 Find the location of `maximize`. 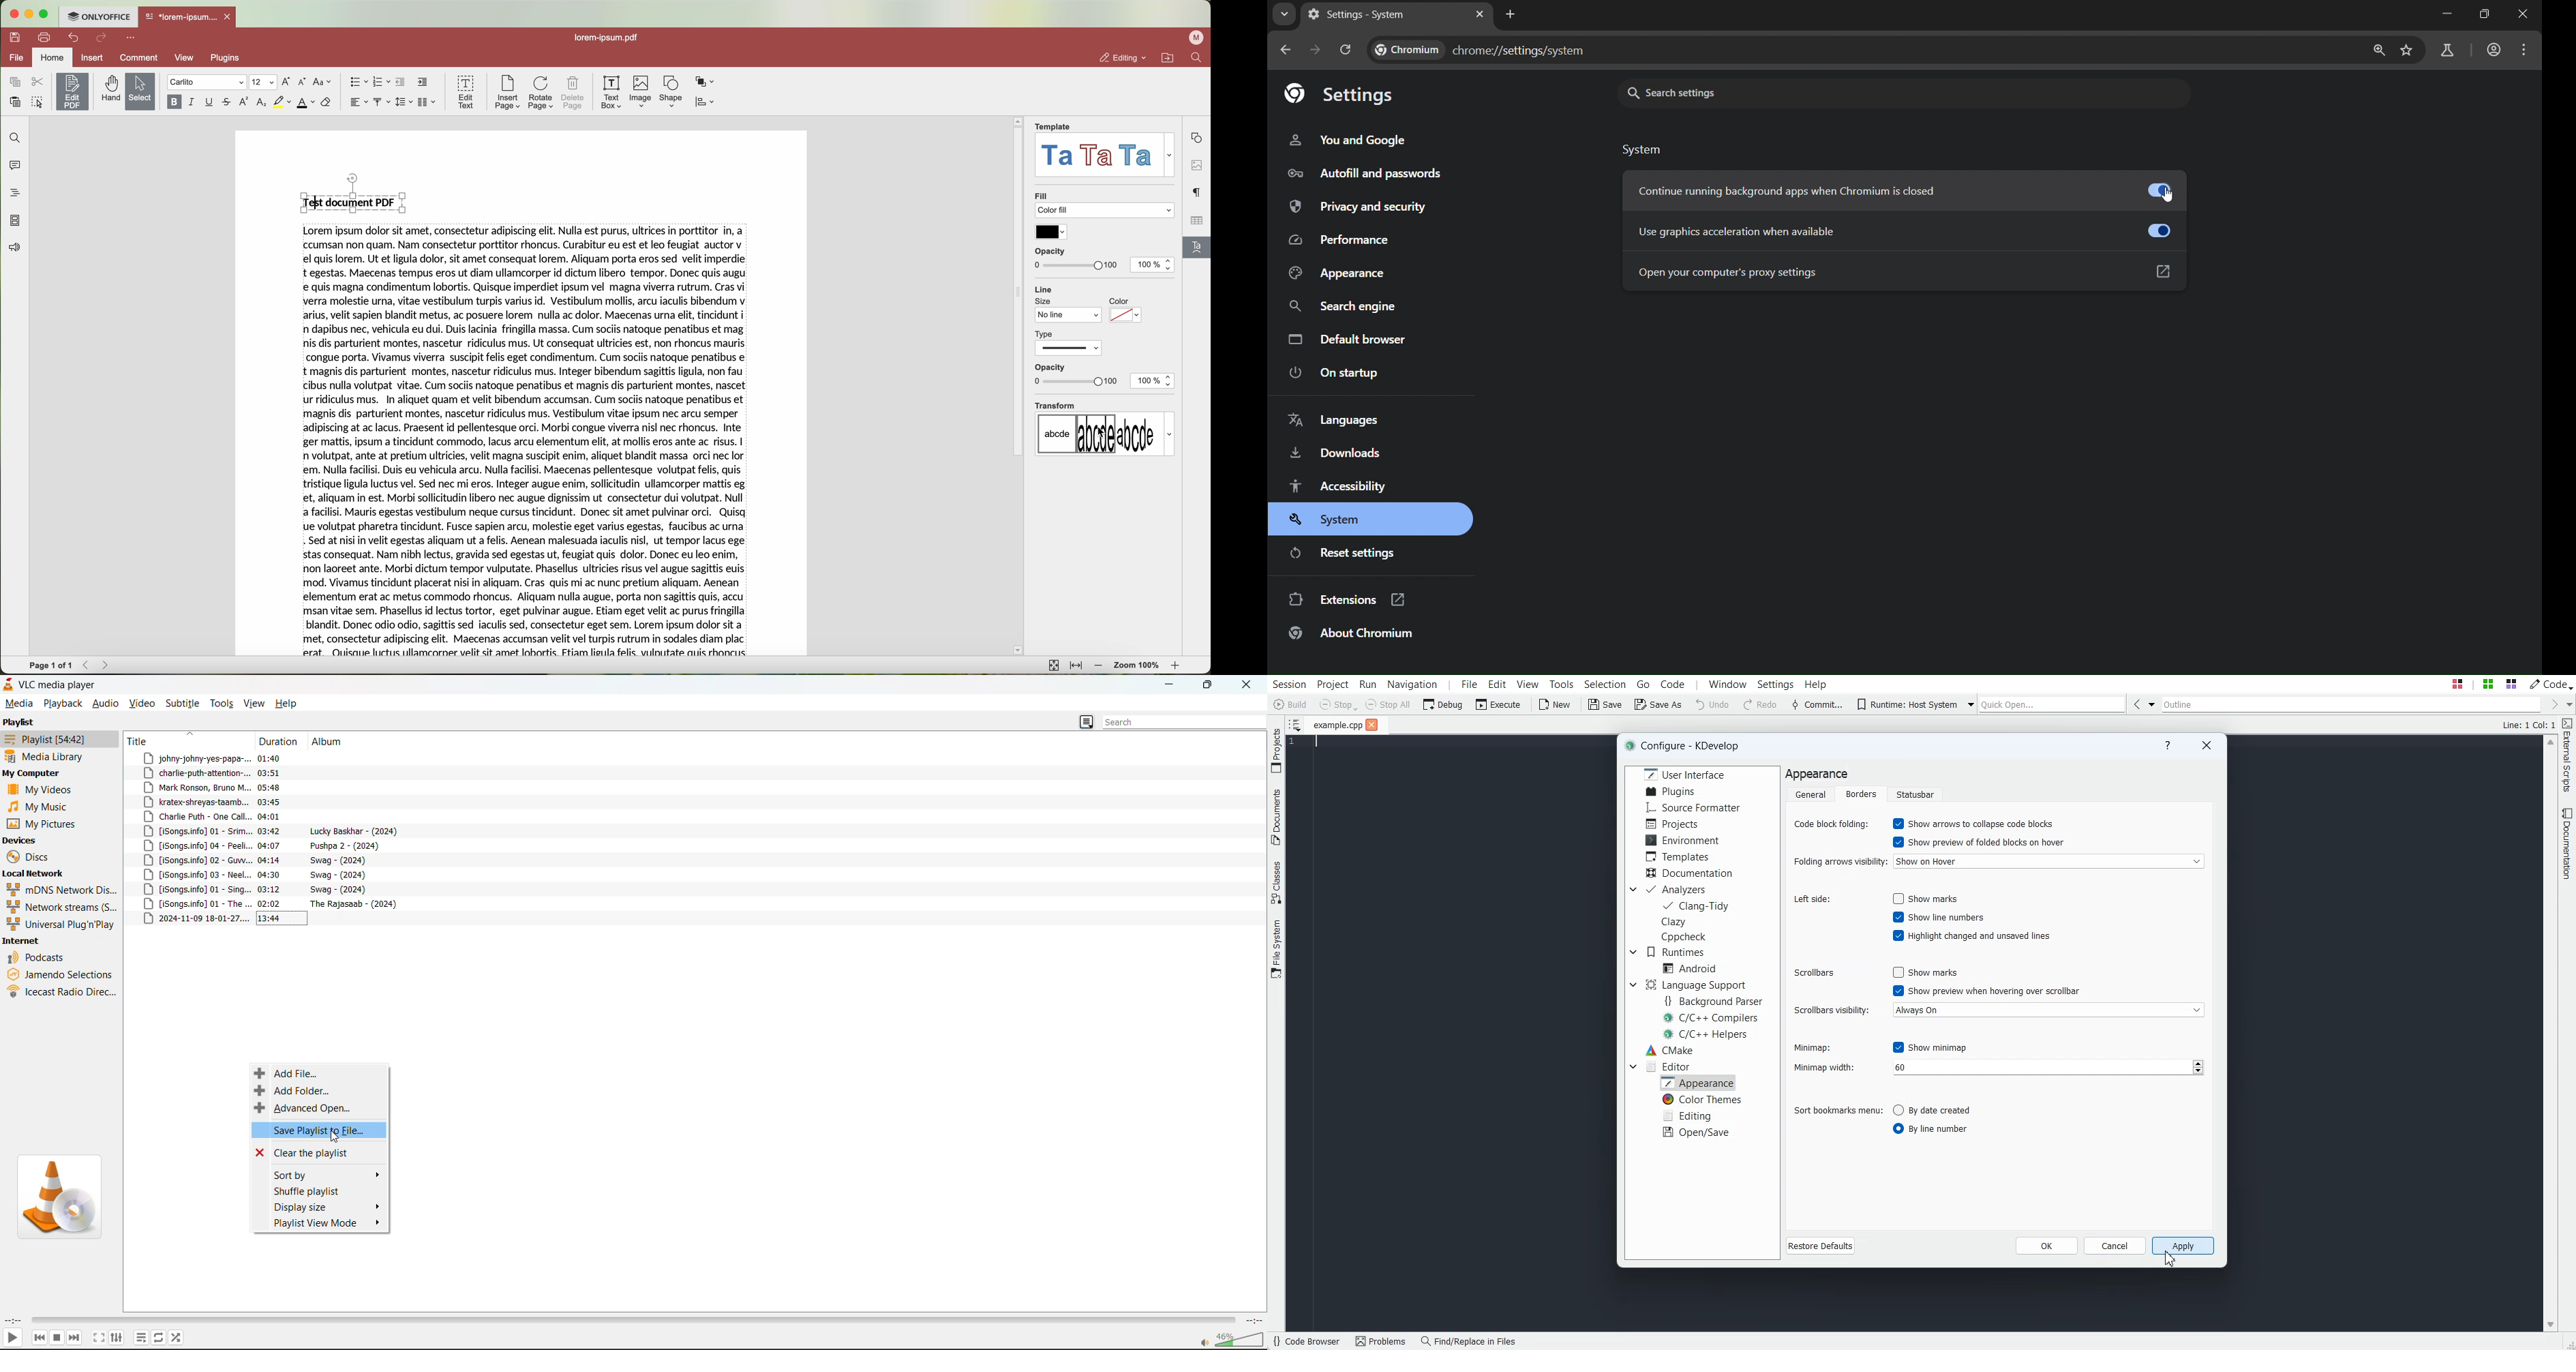

maximize is located at coordinates (1208, 686).